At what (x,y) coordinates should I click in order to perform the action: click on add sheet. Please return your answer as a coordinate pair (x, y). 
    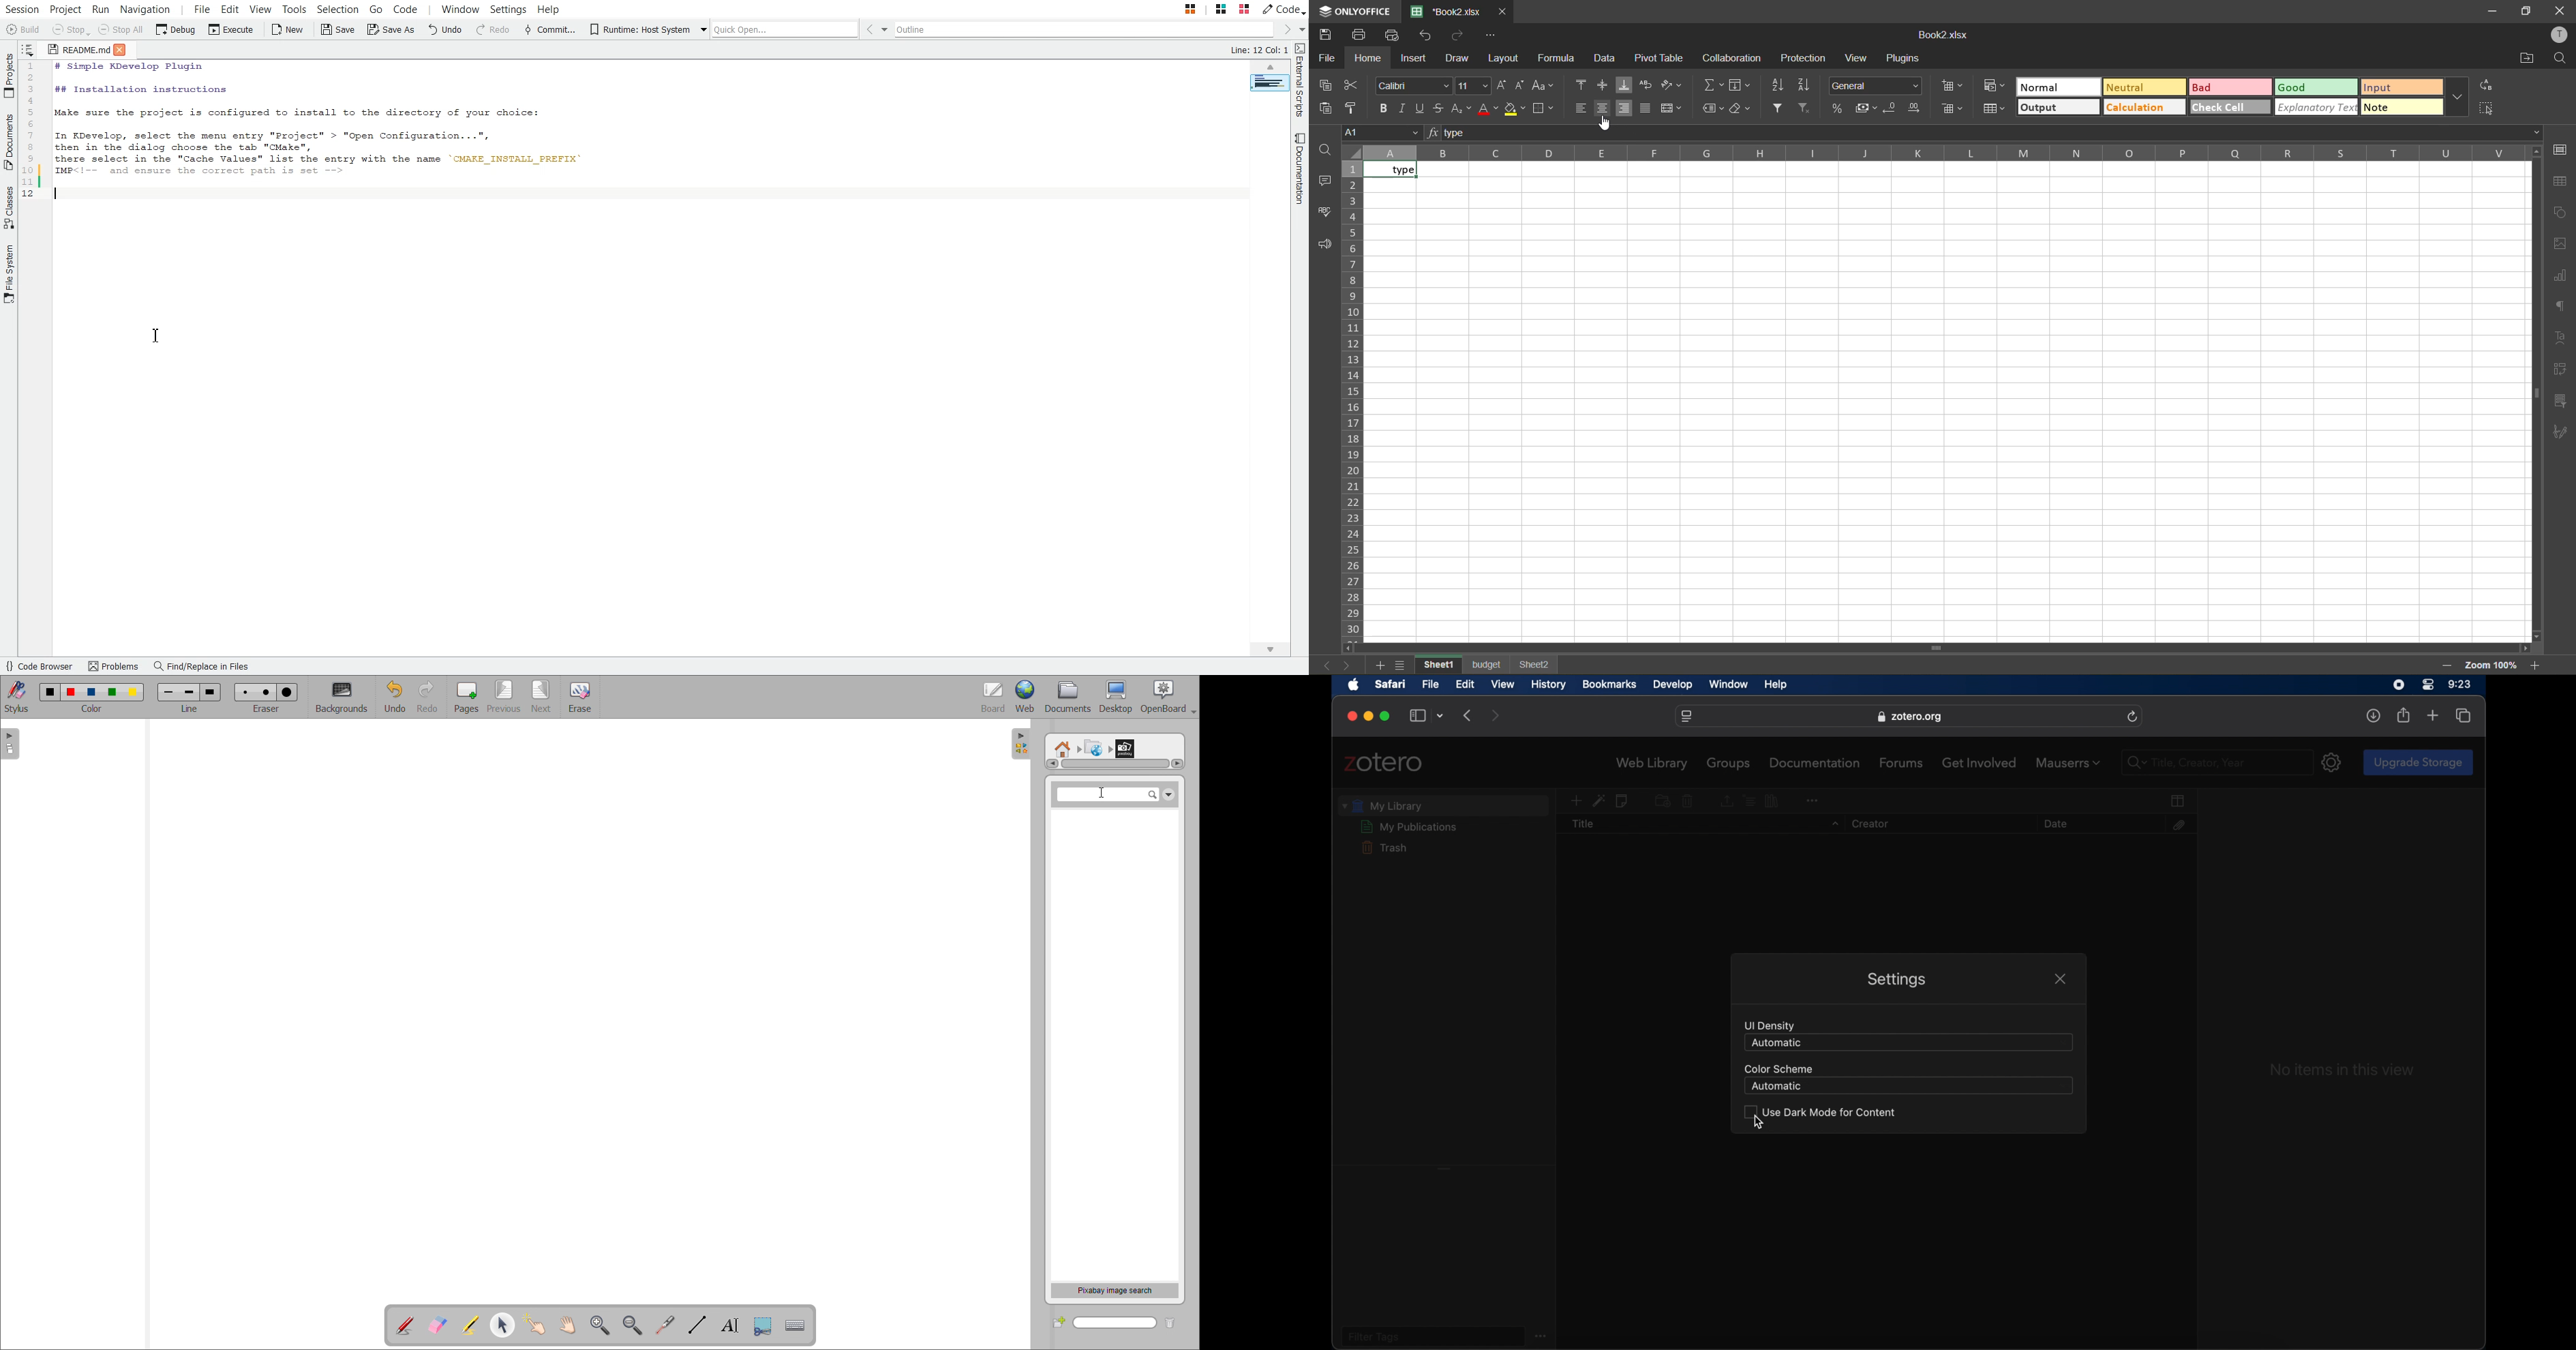
    Looking at the image, I should click on (1382, 665).